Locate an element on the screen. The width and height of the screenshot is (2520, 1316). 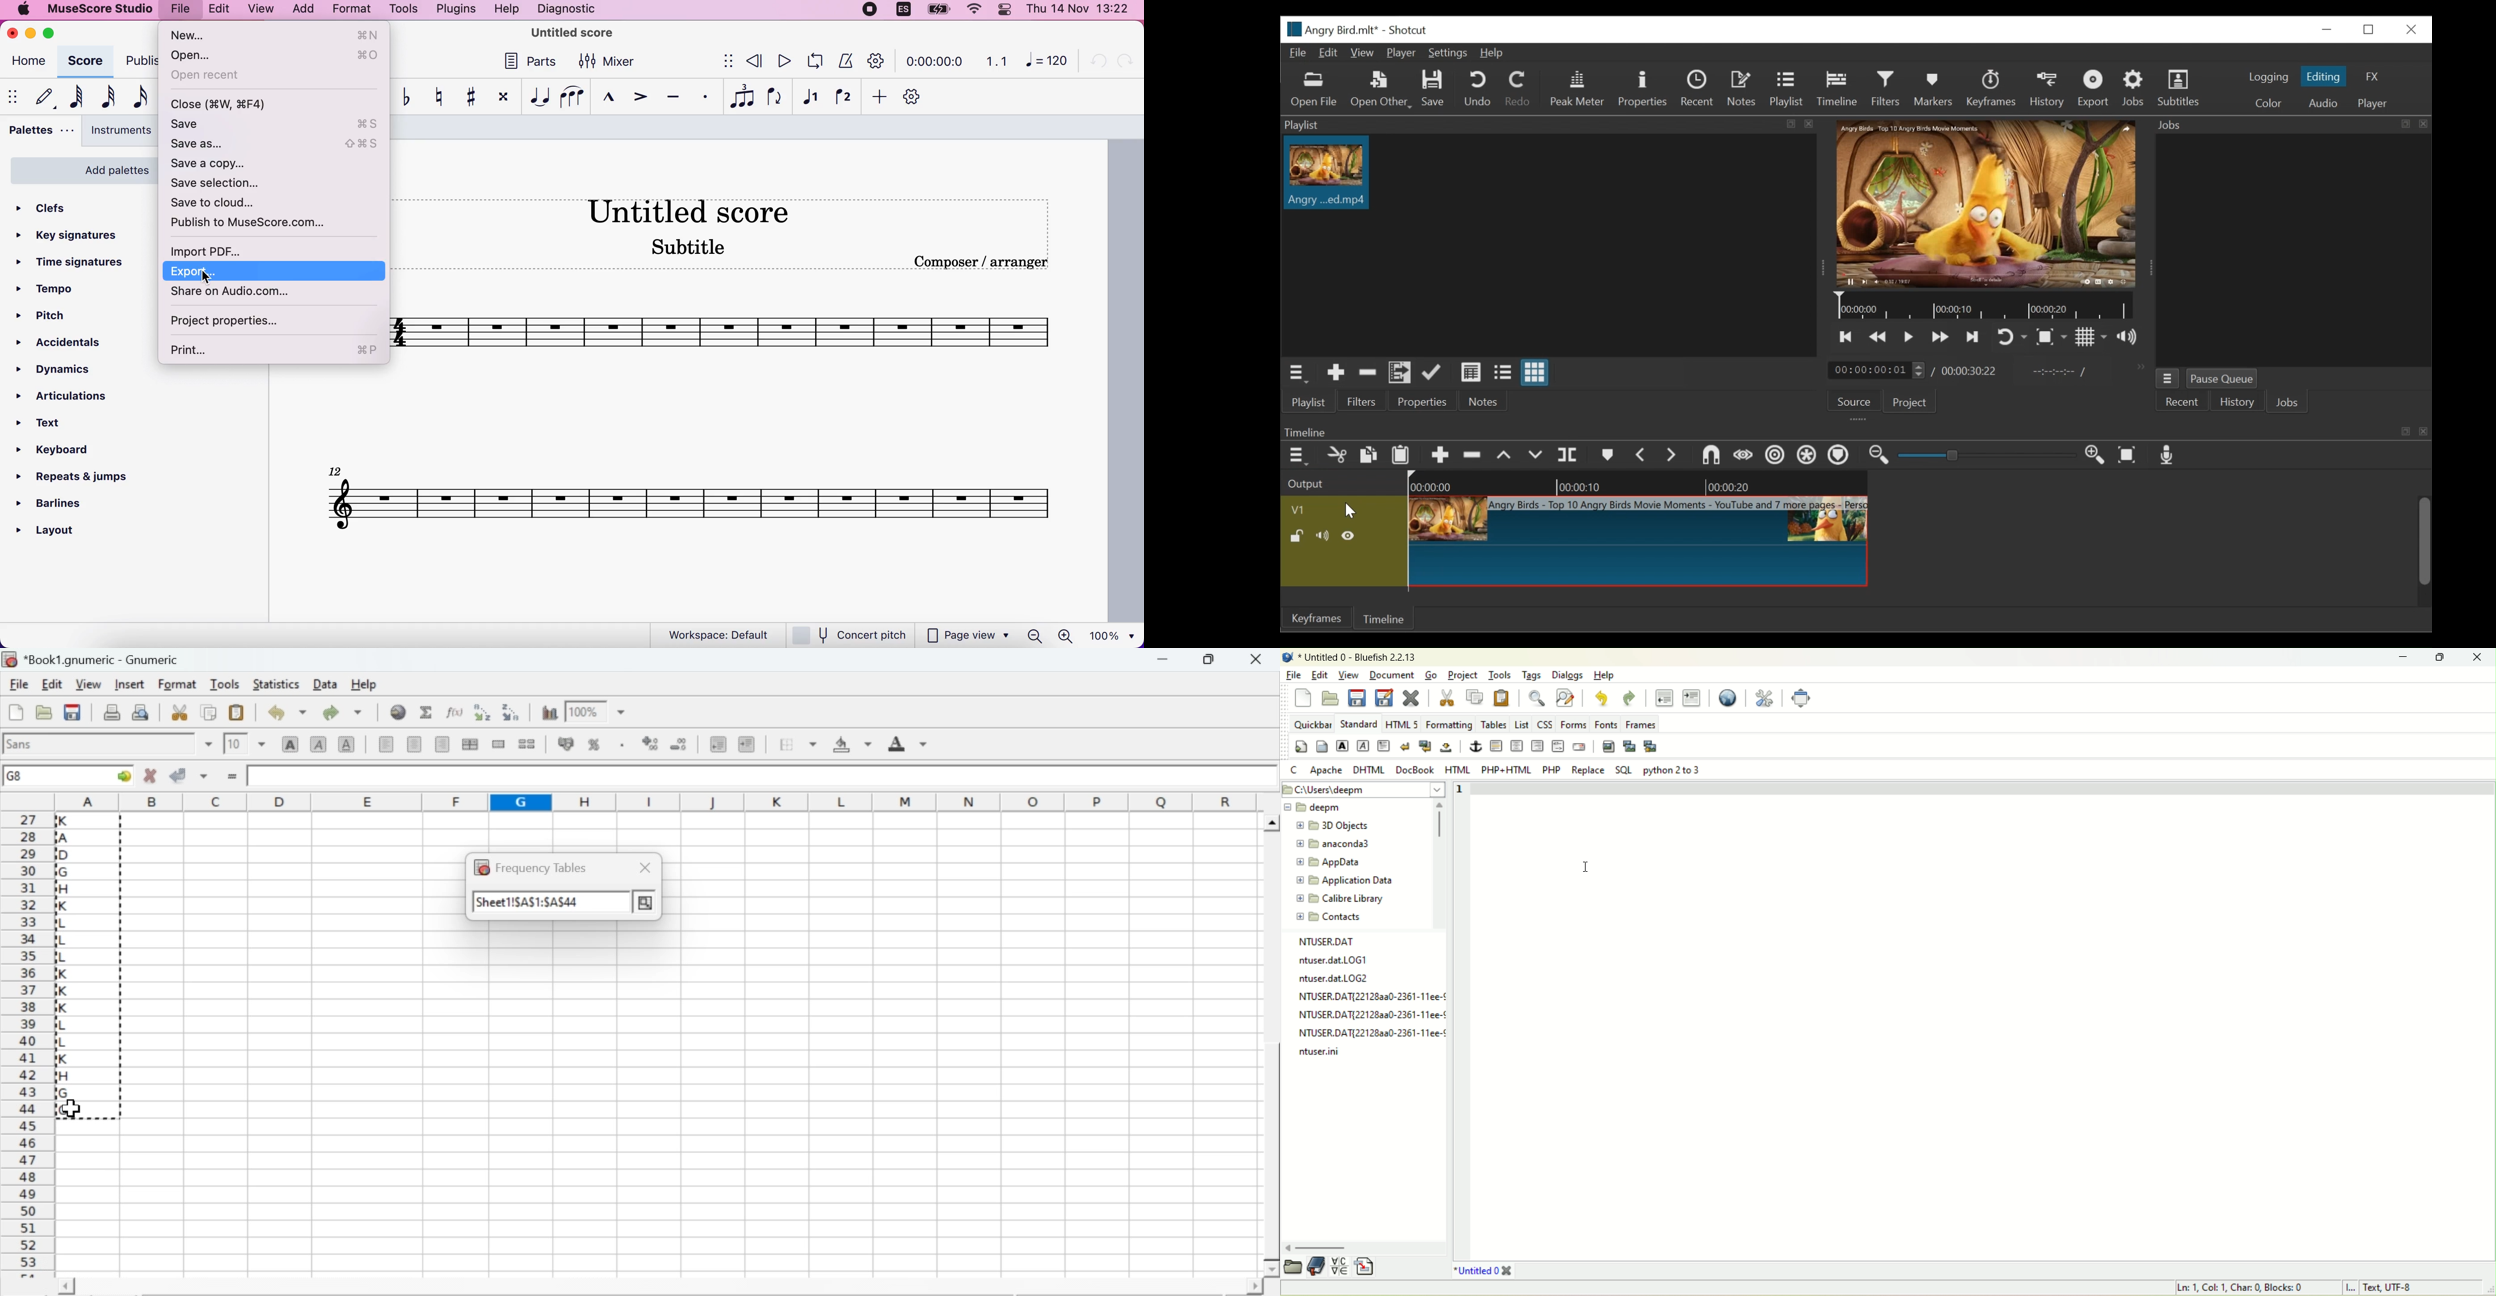
Timeline Panel is located at coordinates (1857, 431).